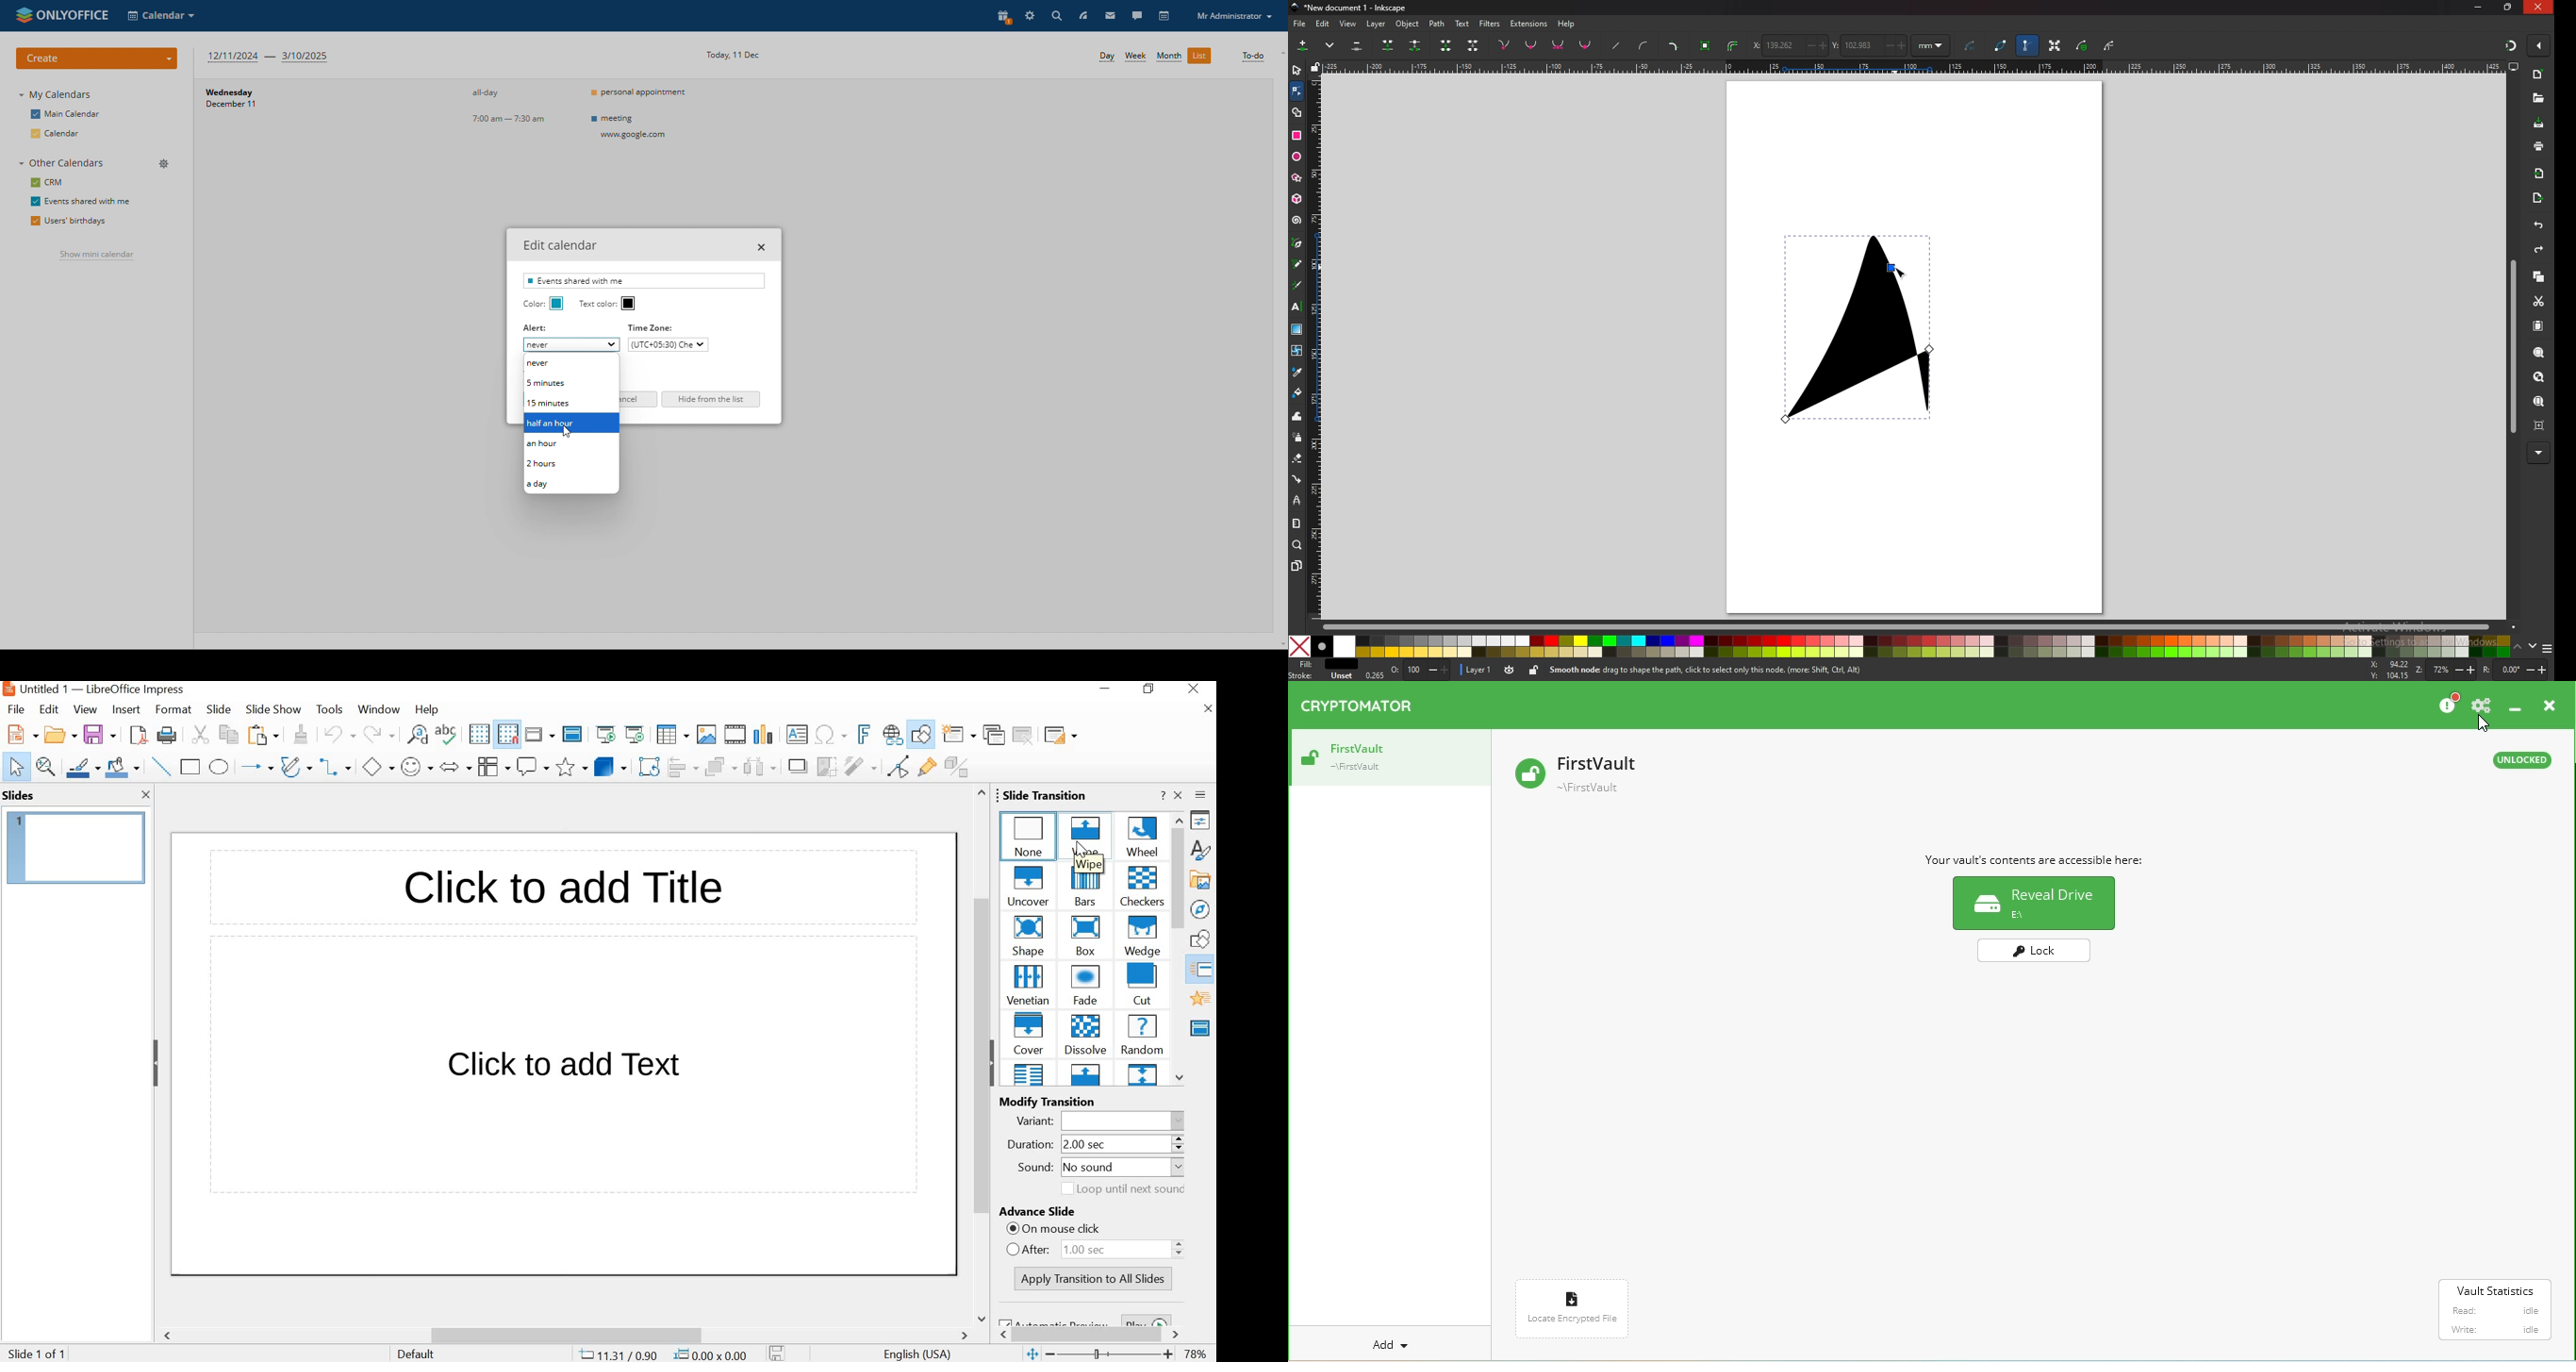  Describe the element at coordinates (644, 281) in the screenshot. I see `calednar name` at that location.